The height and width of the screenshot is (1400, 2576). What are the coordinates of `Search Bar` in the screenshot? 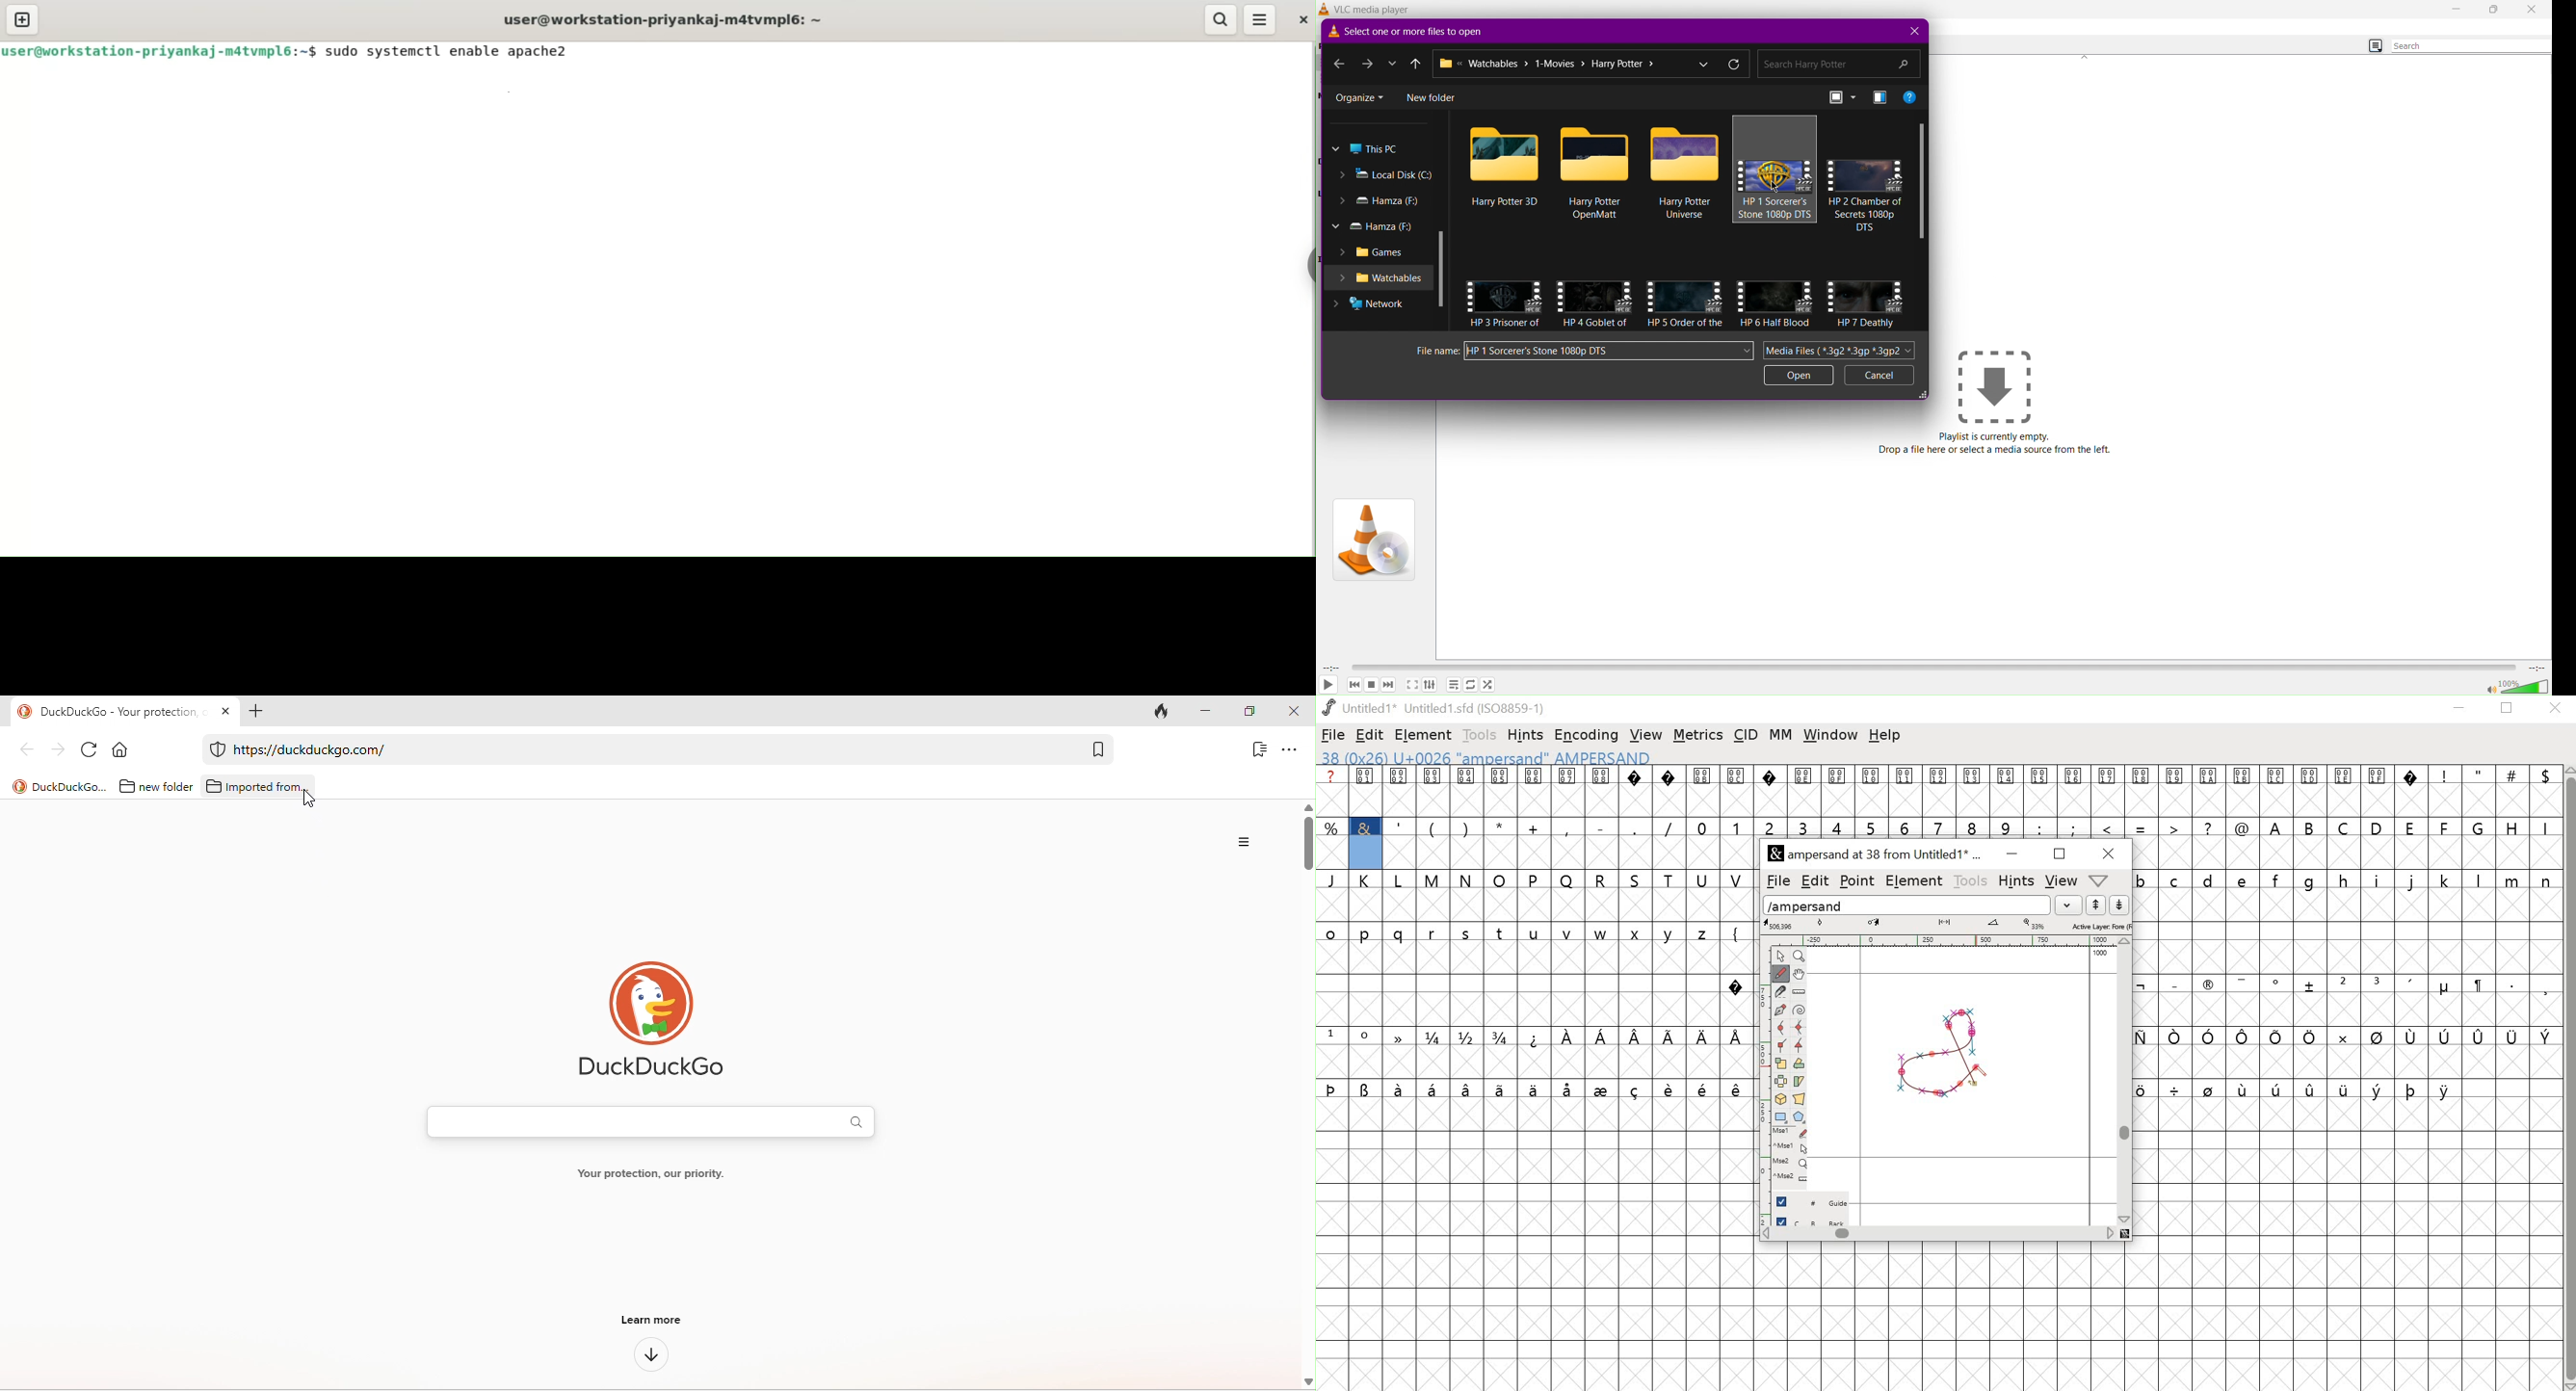 It's located at (1839, 64).